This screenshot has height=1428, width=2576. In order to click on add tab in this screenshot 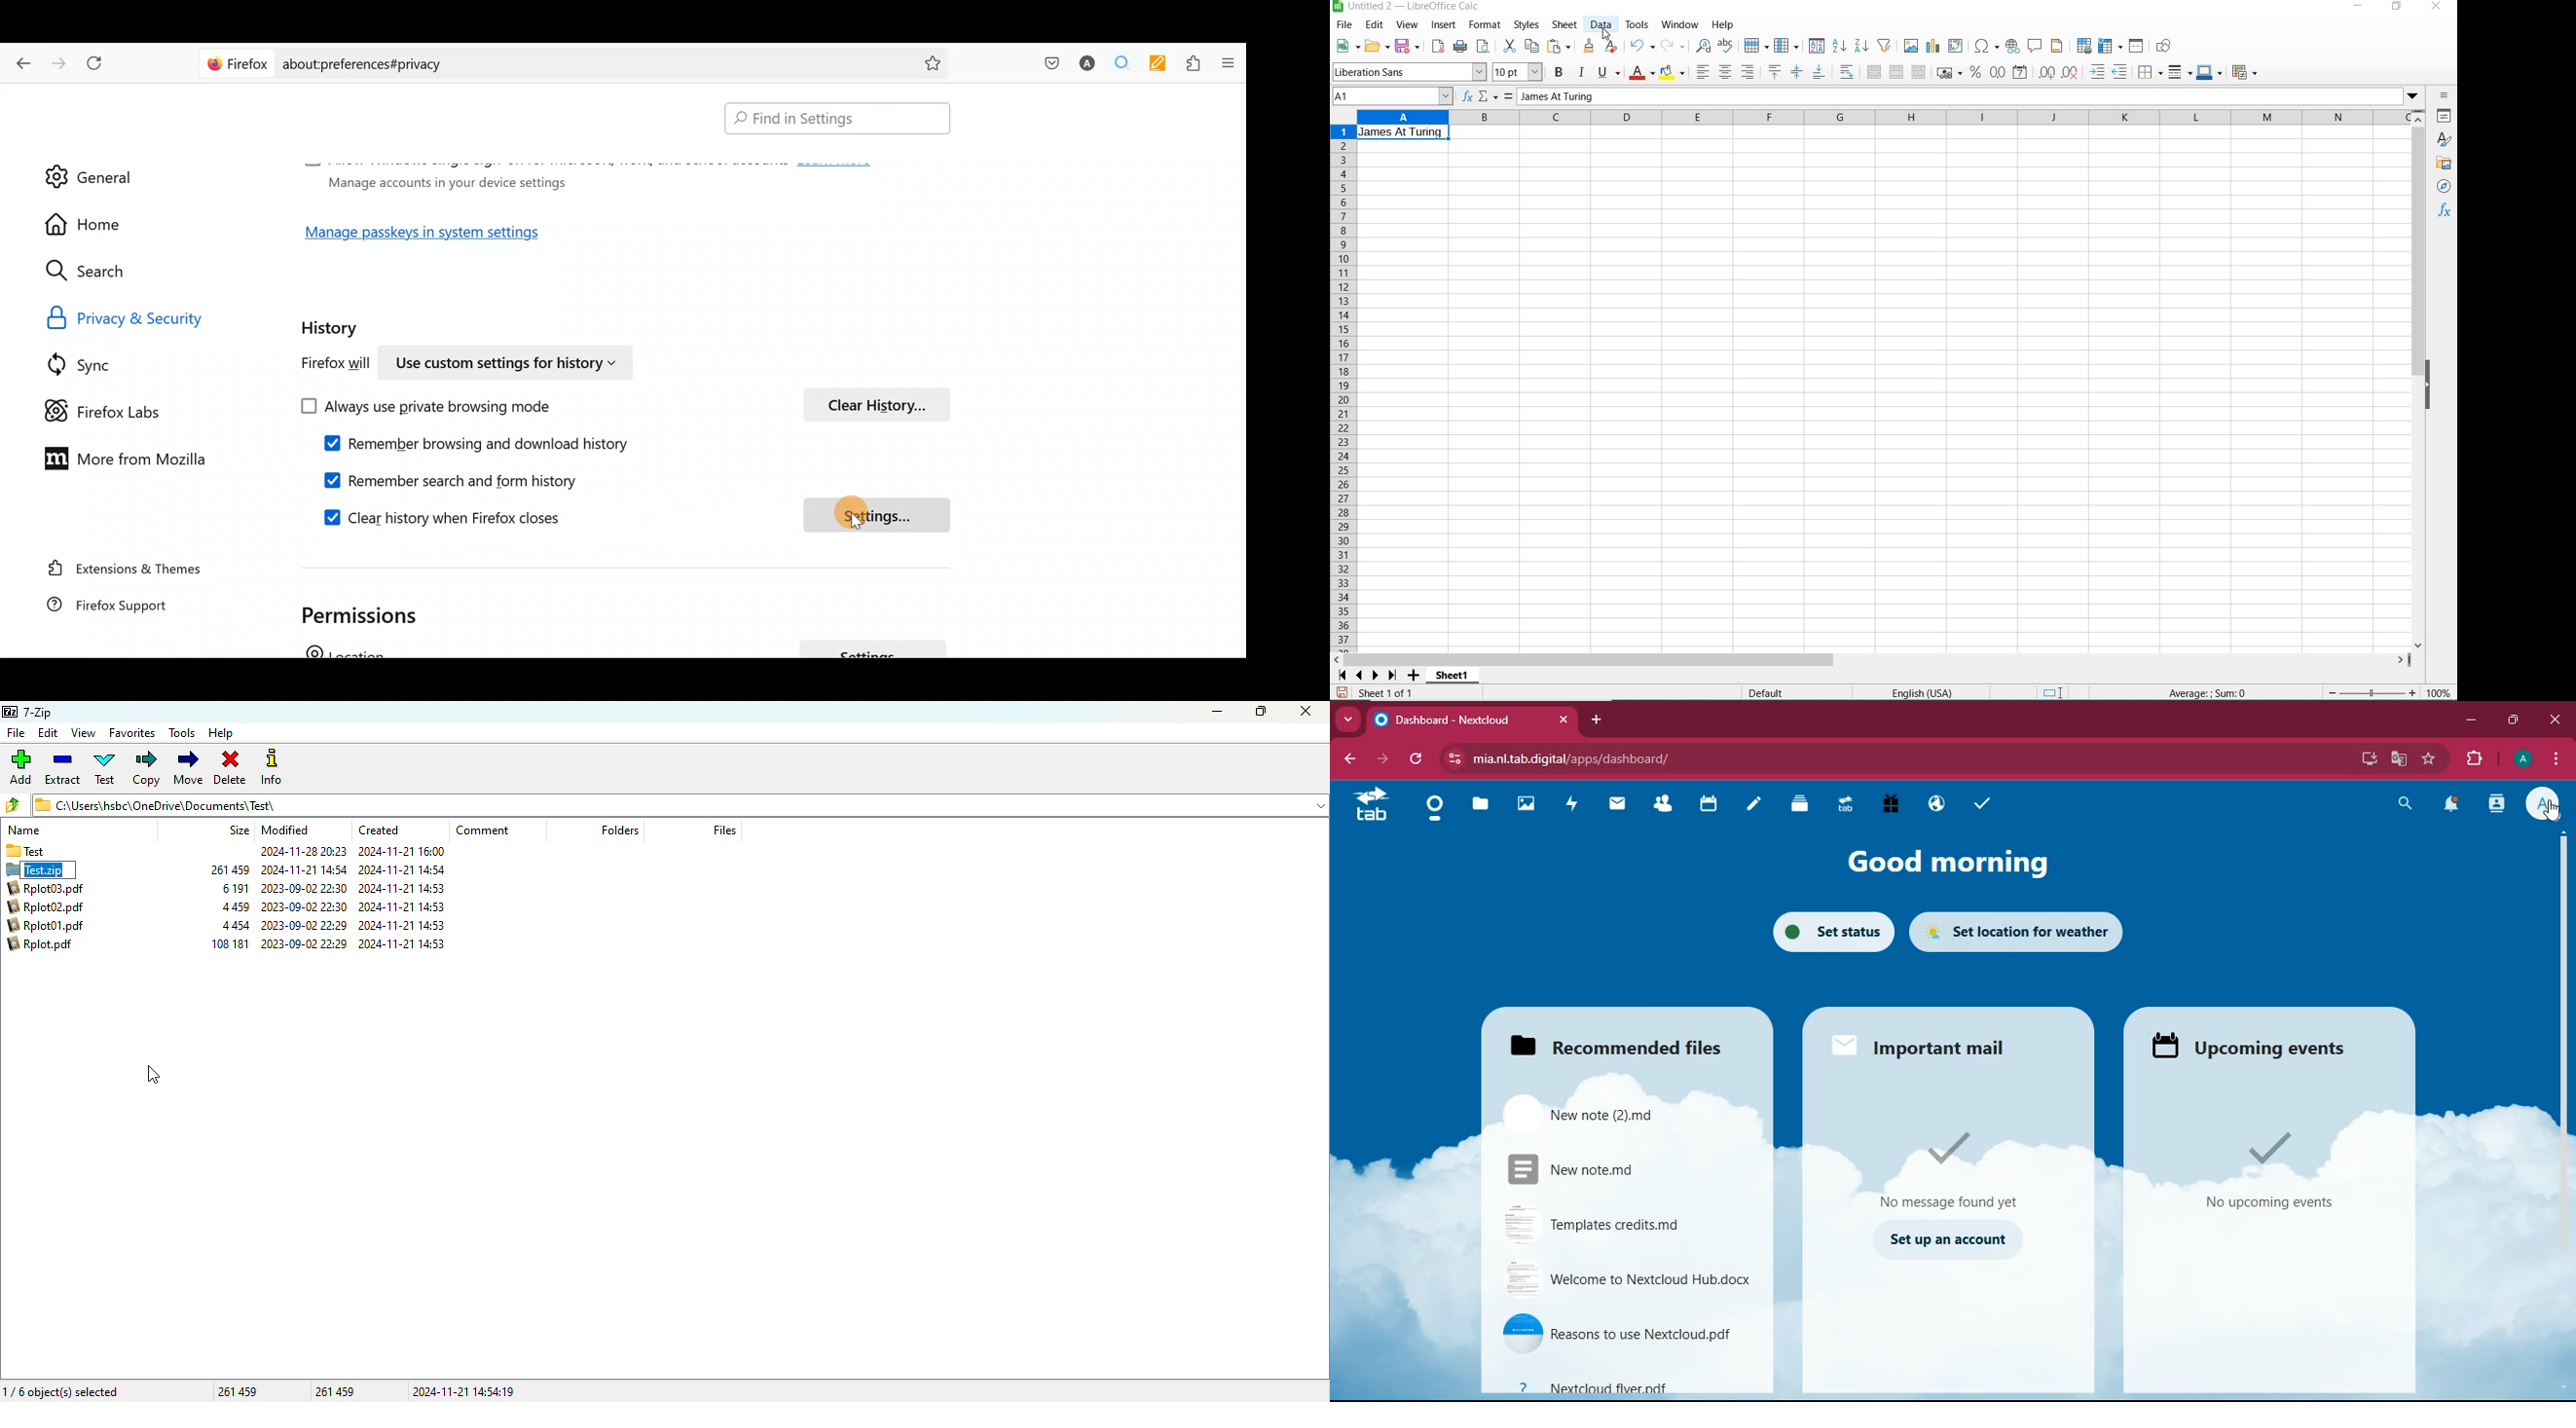, I will do `click(1596, 719)`.